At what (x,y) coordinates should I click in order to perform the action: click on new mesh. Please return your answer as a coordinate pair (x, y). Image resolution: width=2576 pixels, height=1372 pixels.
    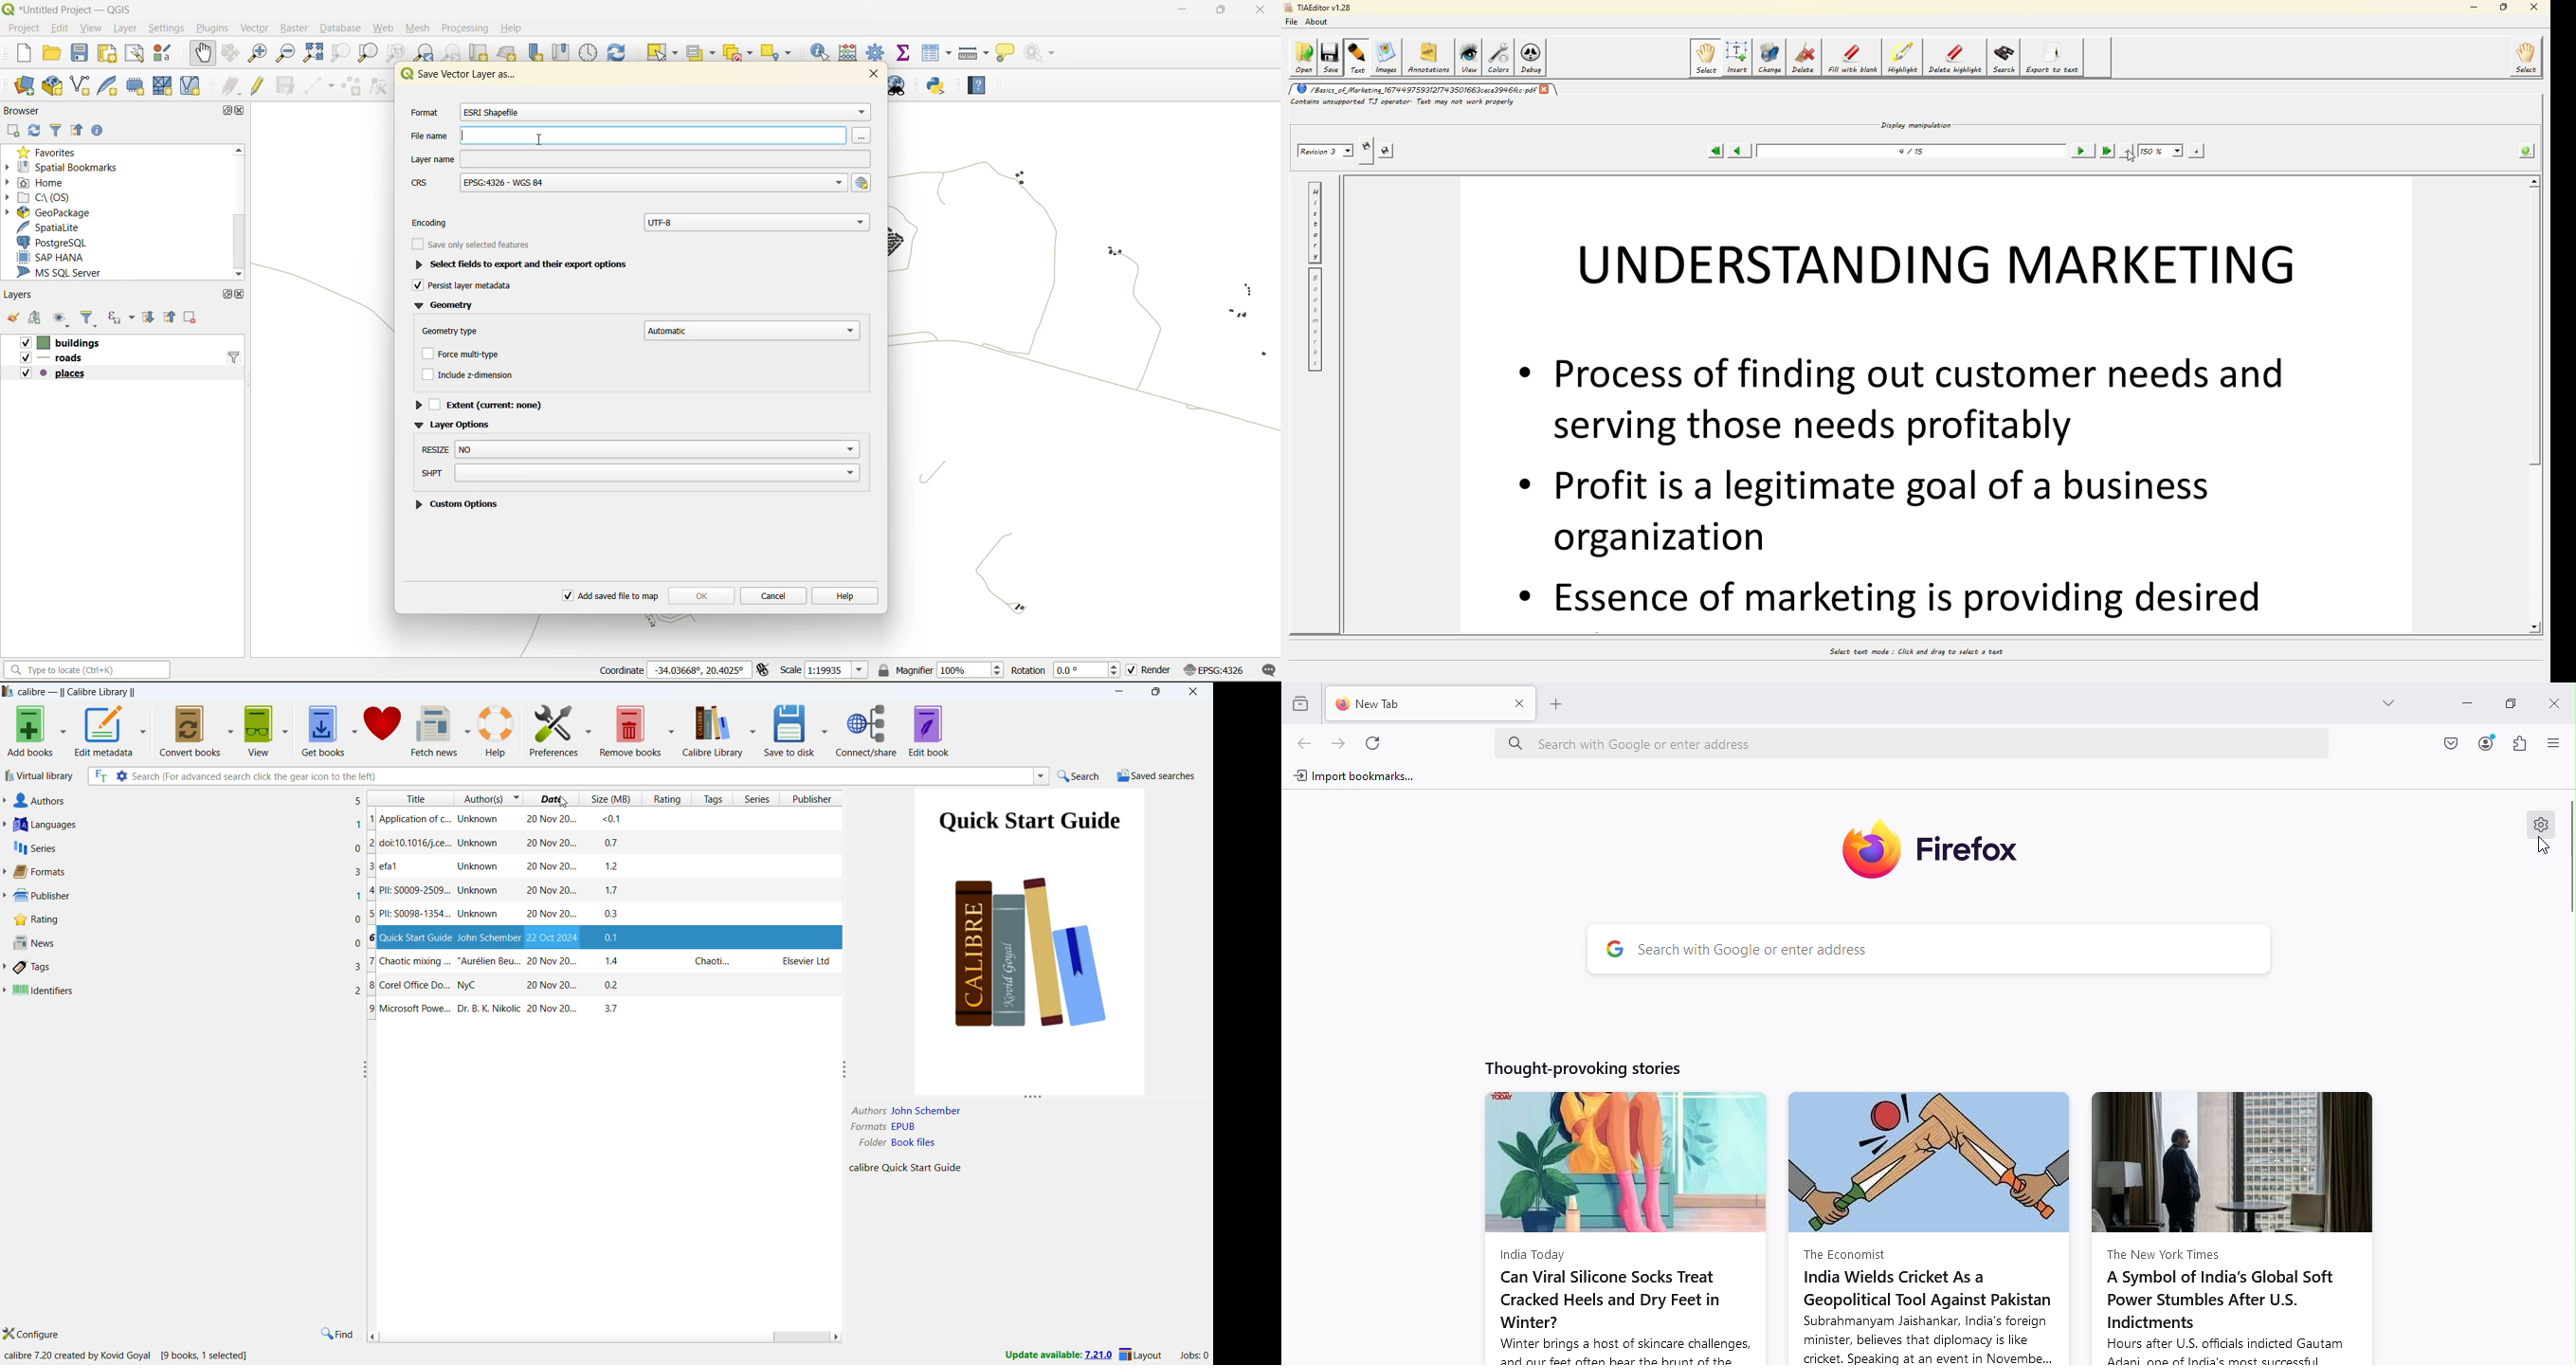
    Looking at the image, I should click on (162, 85).